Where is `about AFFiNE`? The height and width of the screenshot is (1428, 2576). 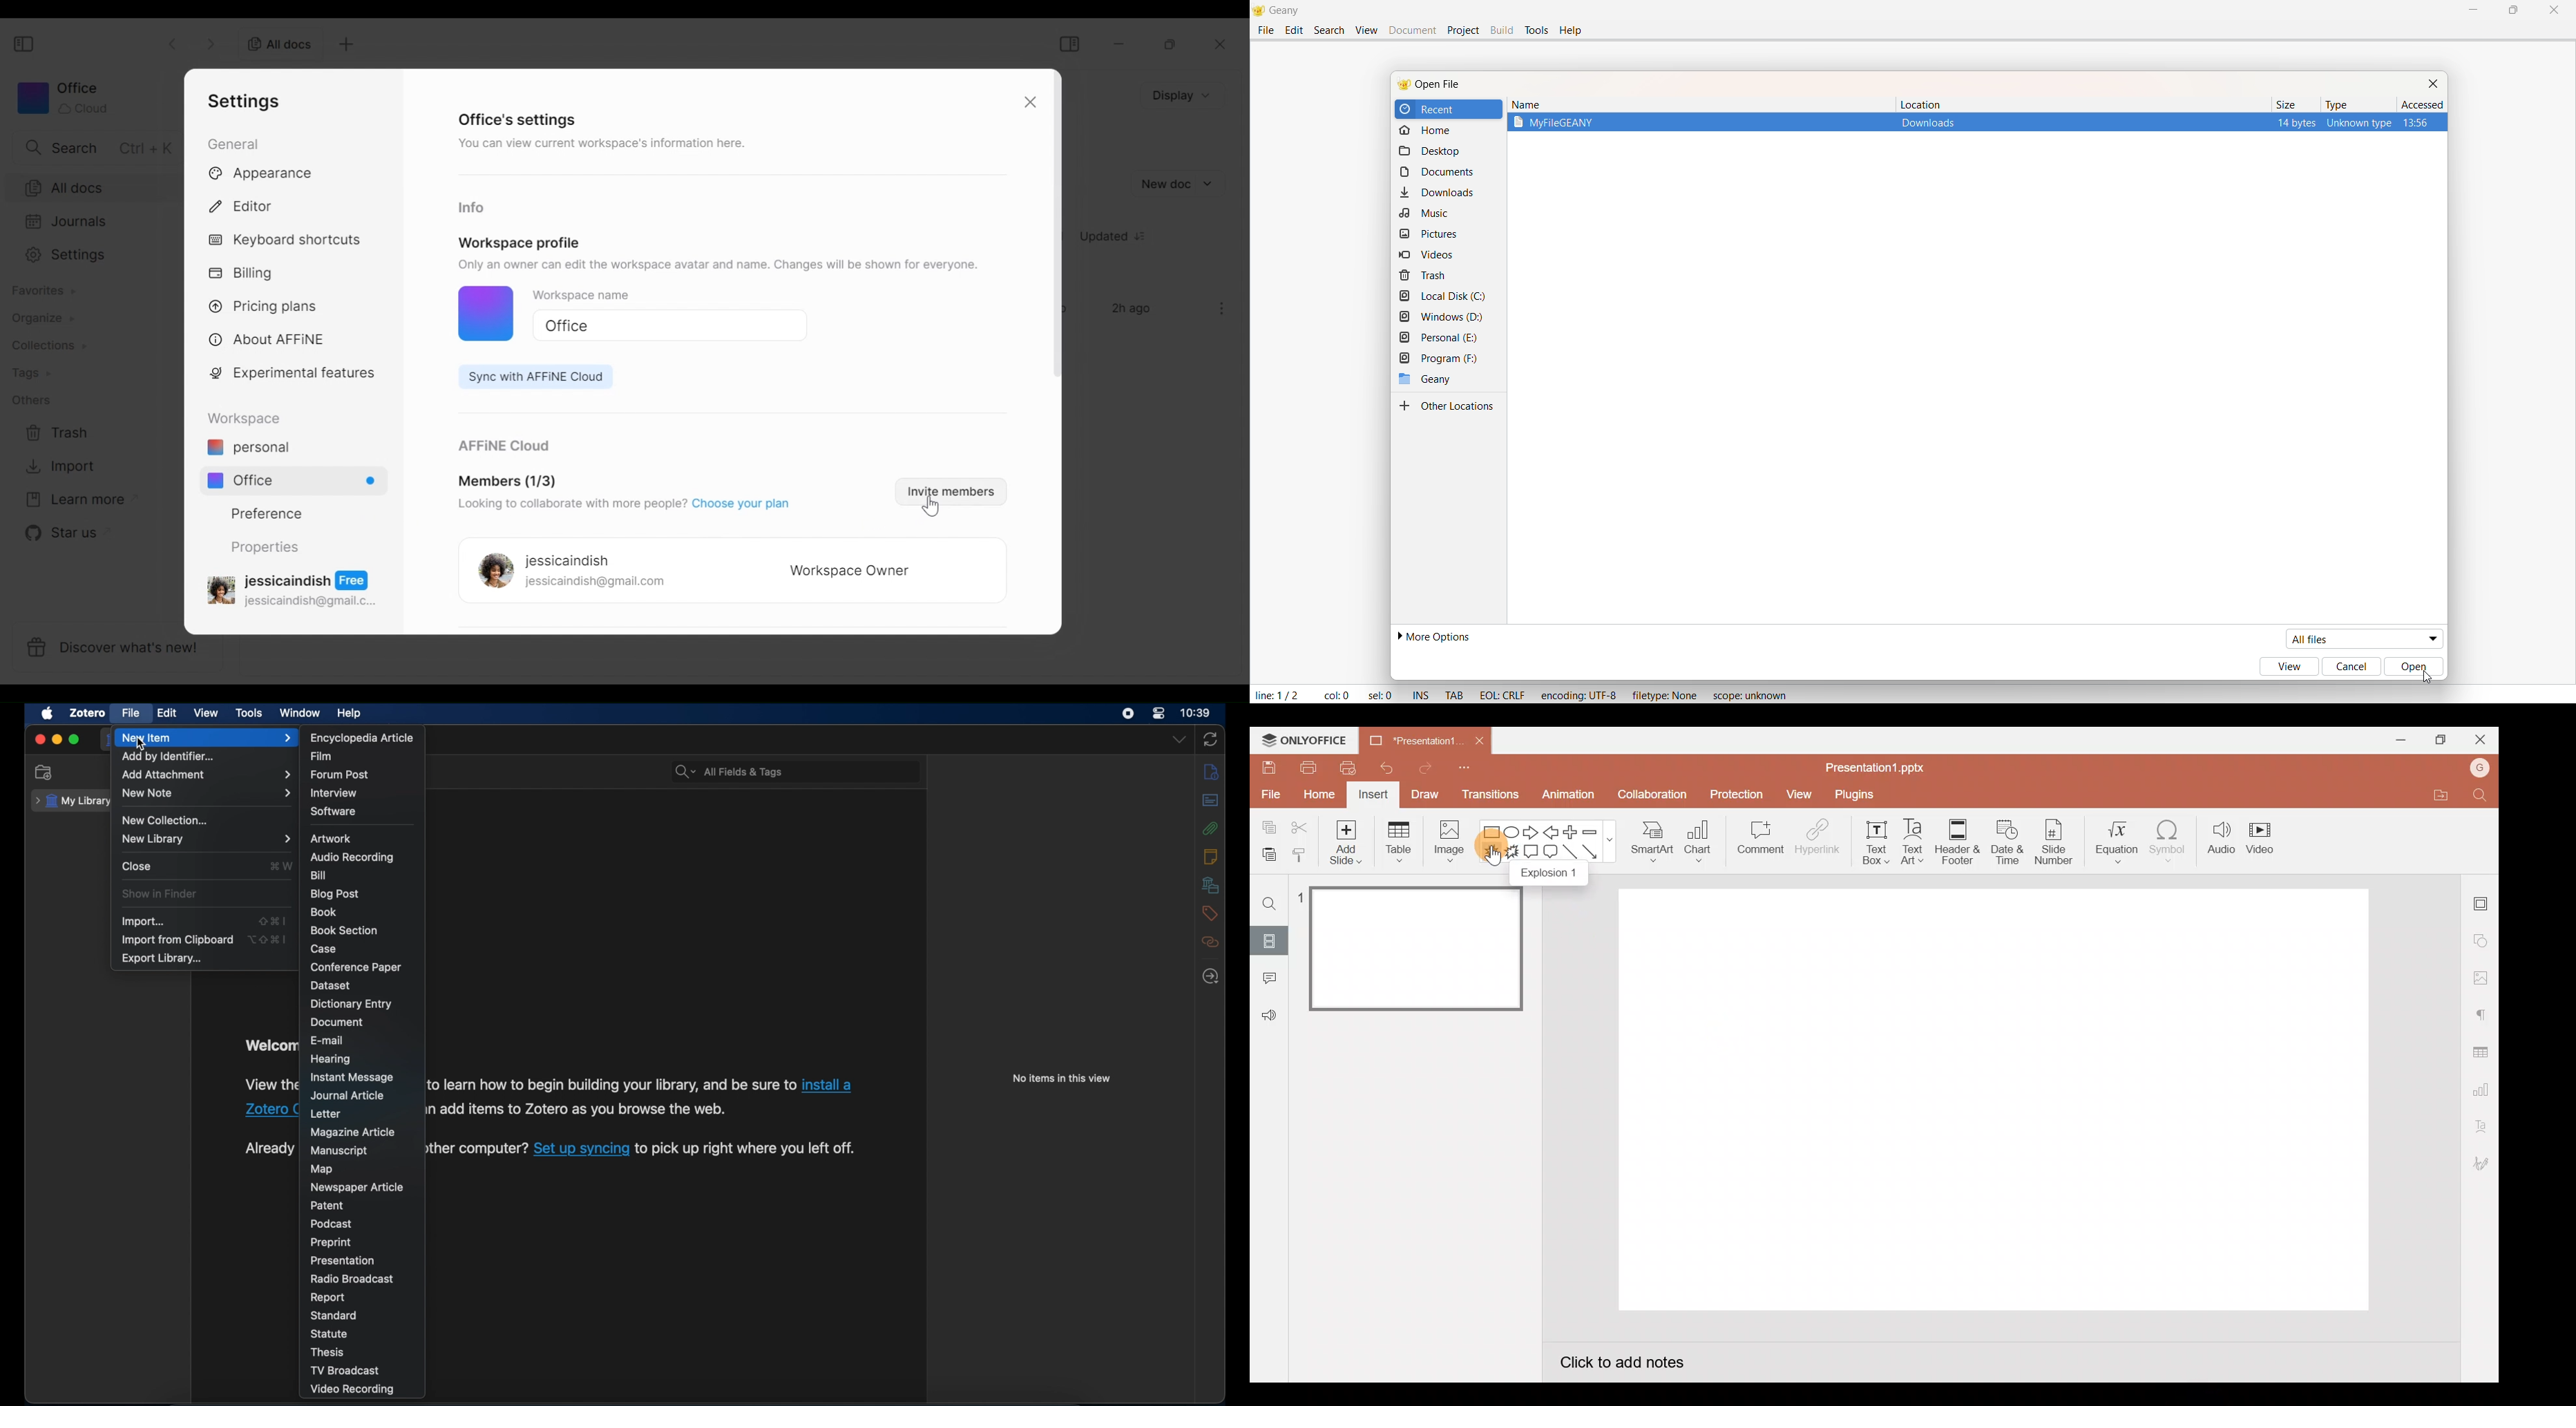
about AFFiNE is located at coordinates (268, 341).